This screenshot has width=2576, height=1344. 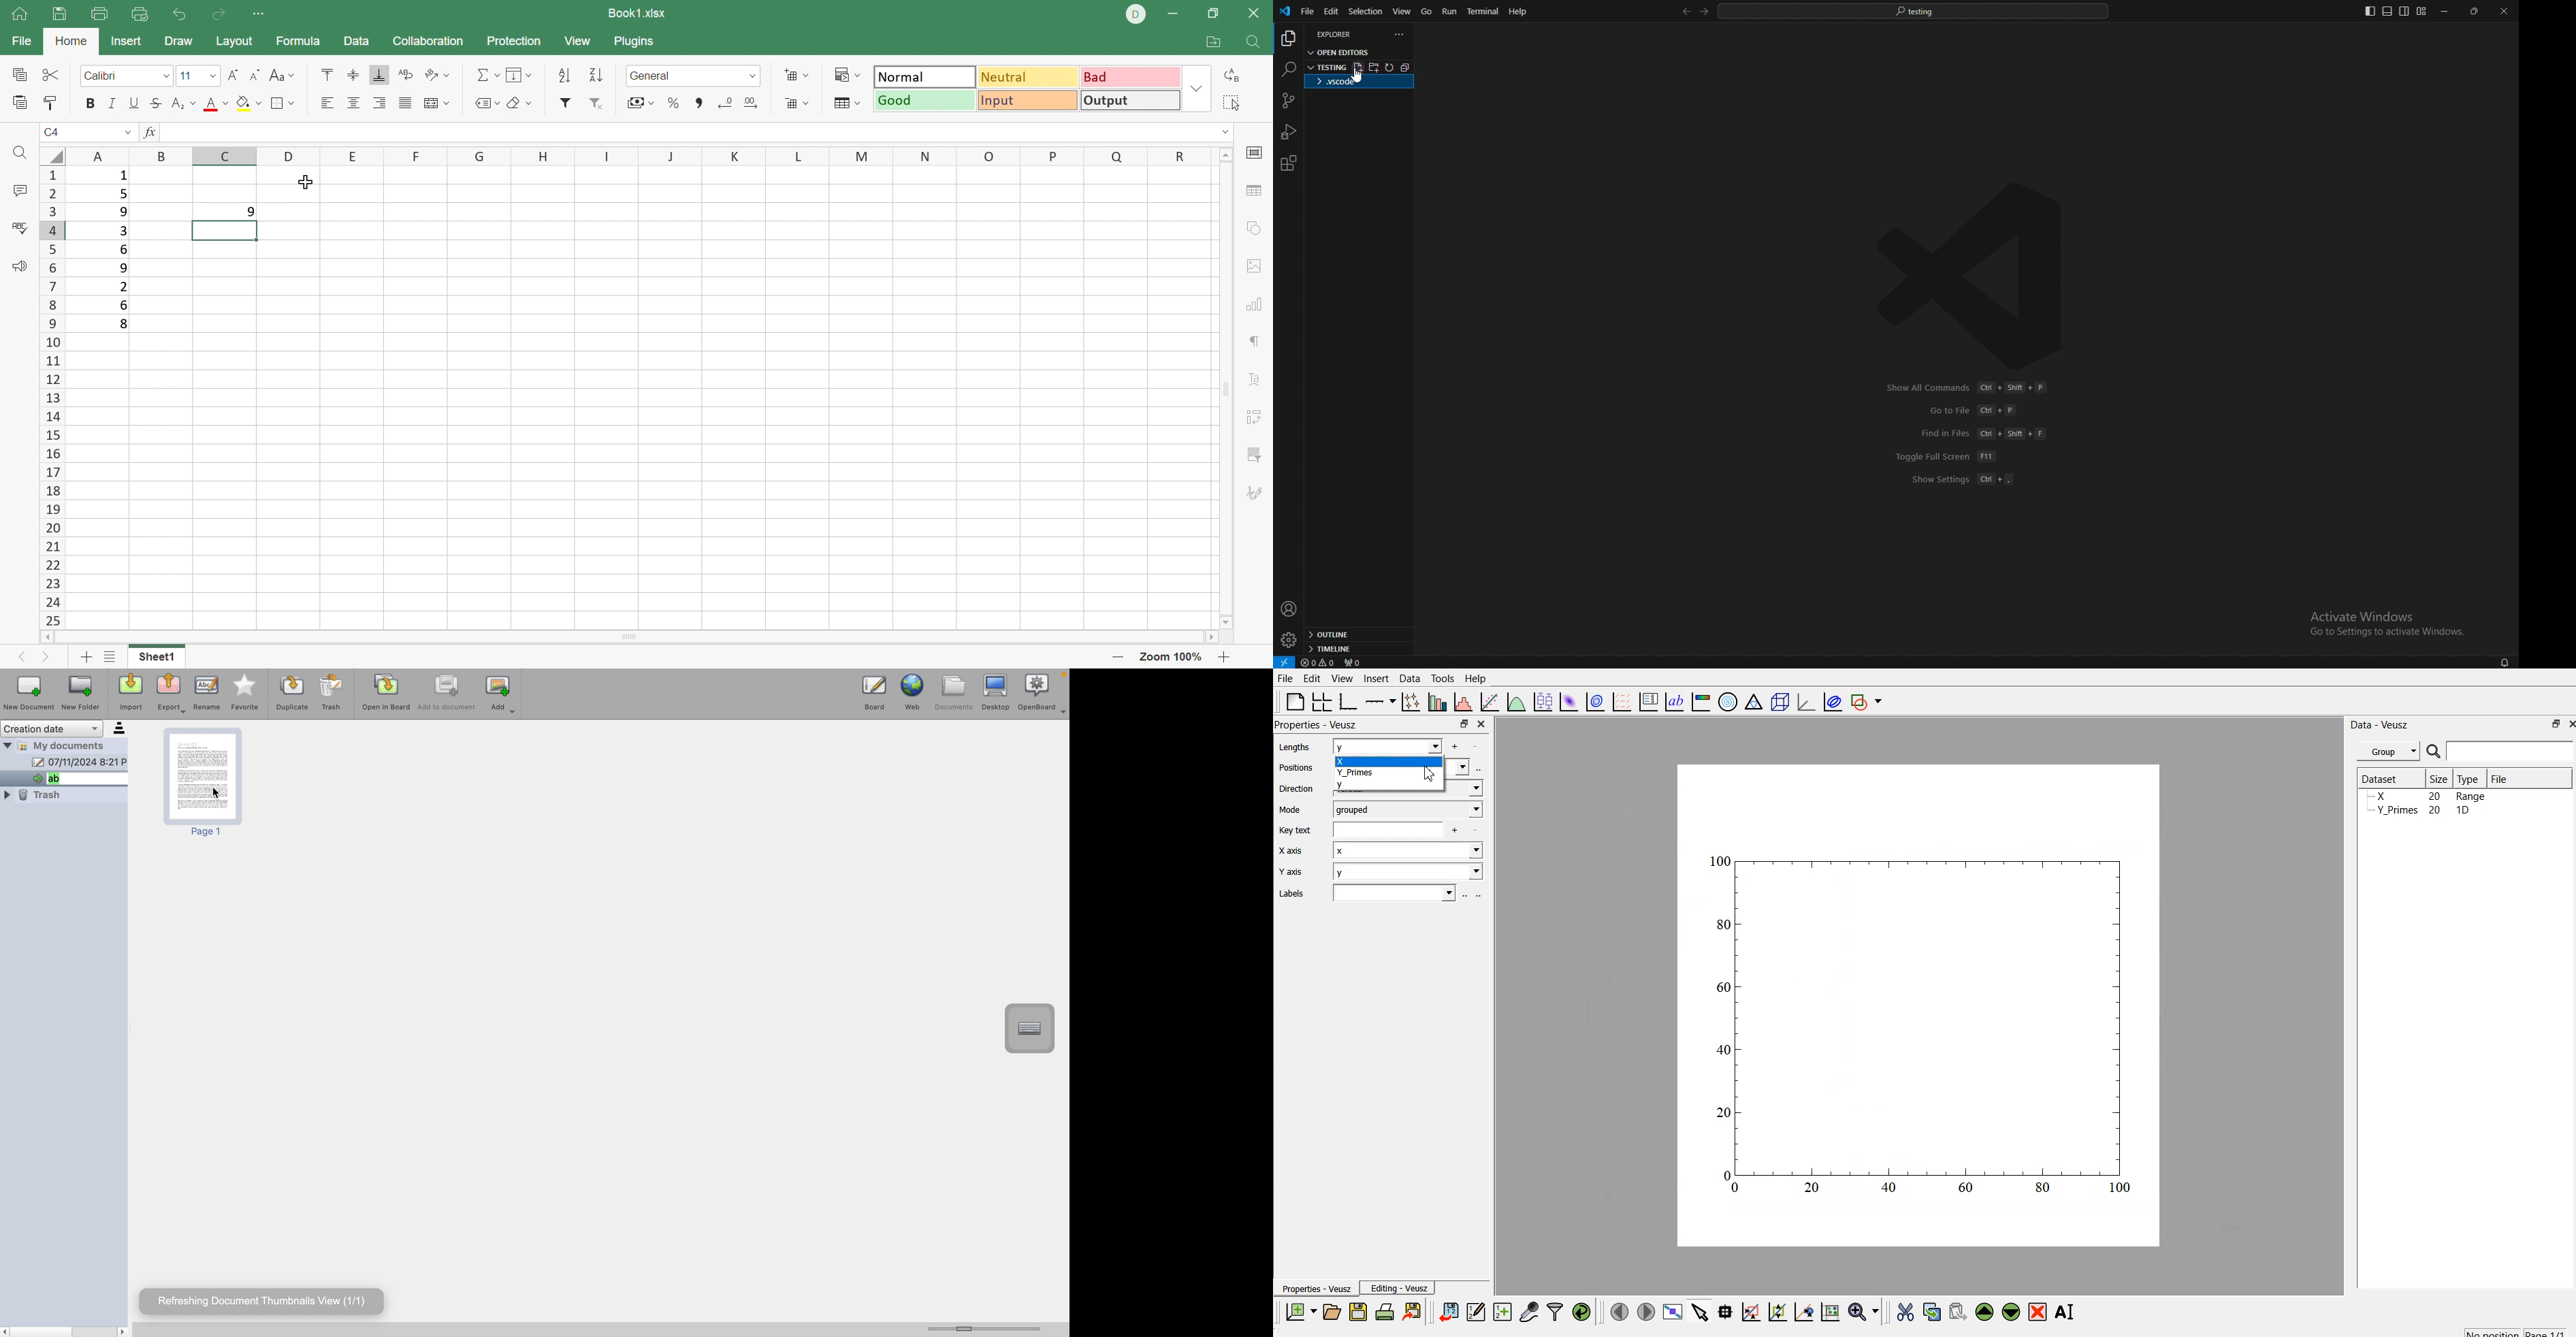 What do you see at coordinates (1348, 81) in the screenshot?
I see `folder name` at bounding box center [1348, 81].